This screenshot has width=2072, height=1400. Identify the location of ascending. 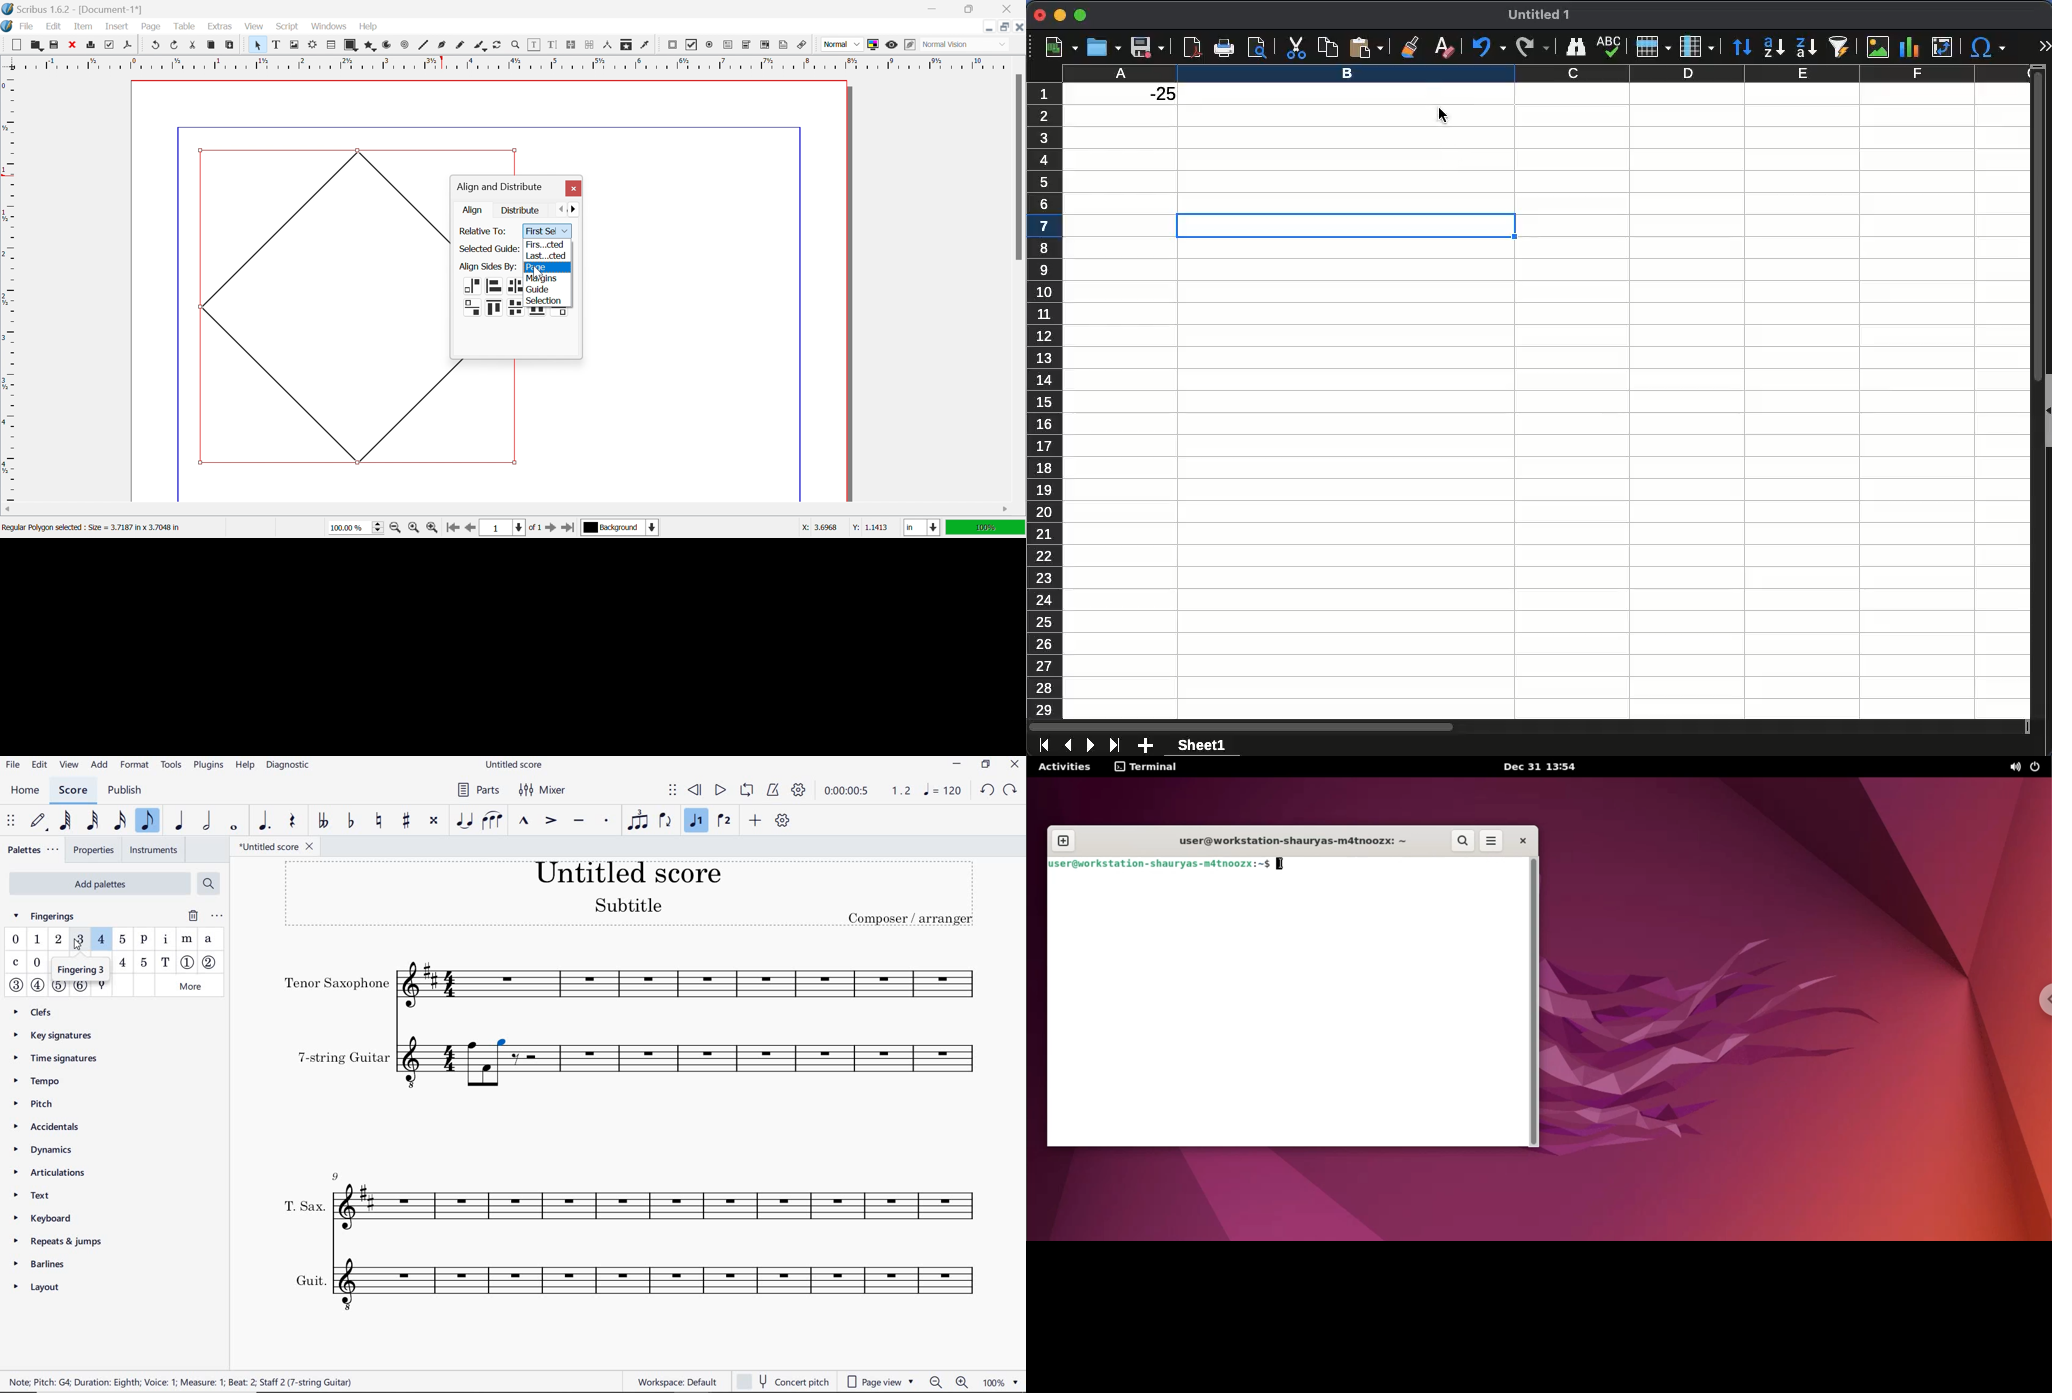
(1774, 48).